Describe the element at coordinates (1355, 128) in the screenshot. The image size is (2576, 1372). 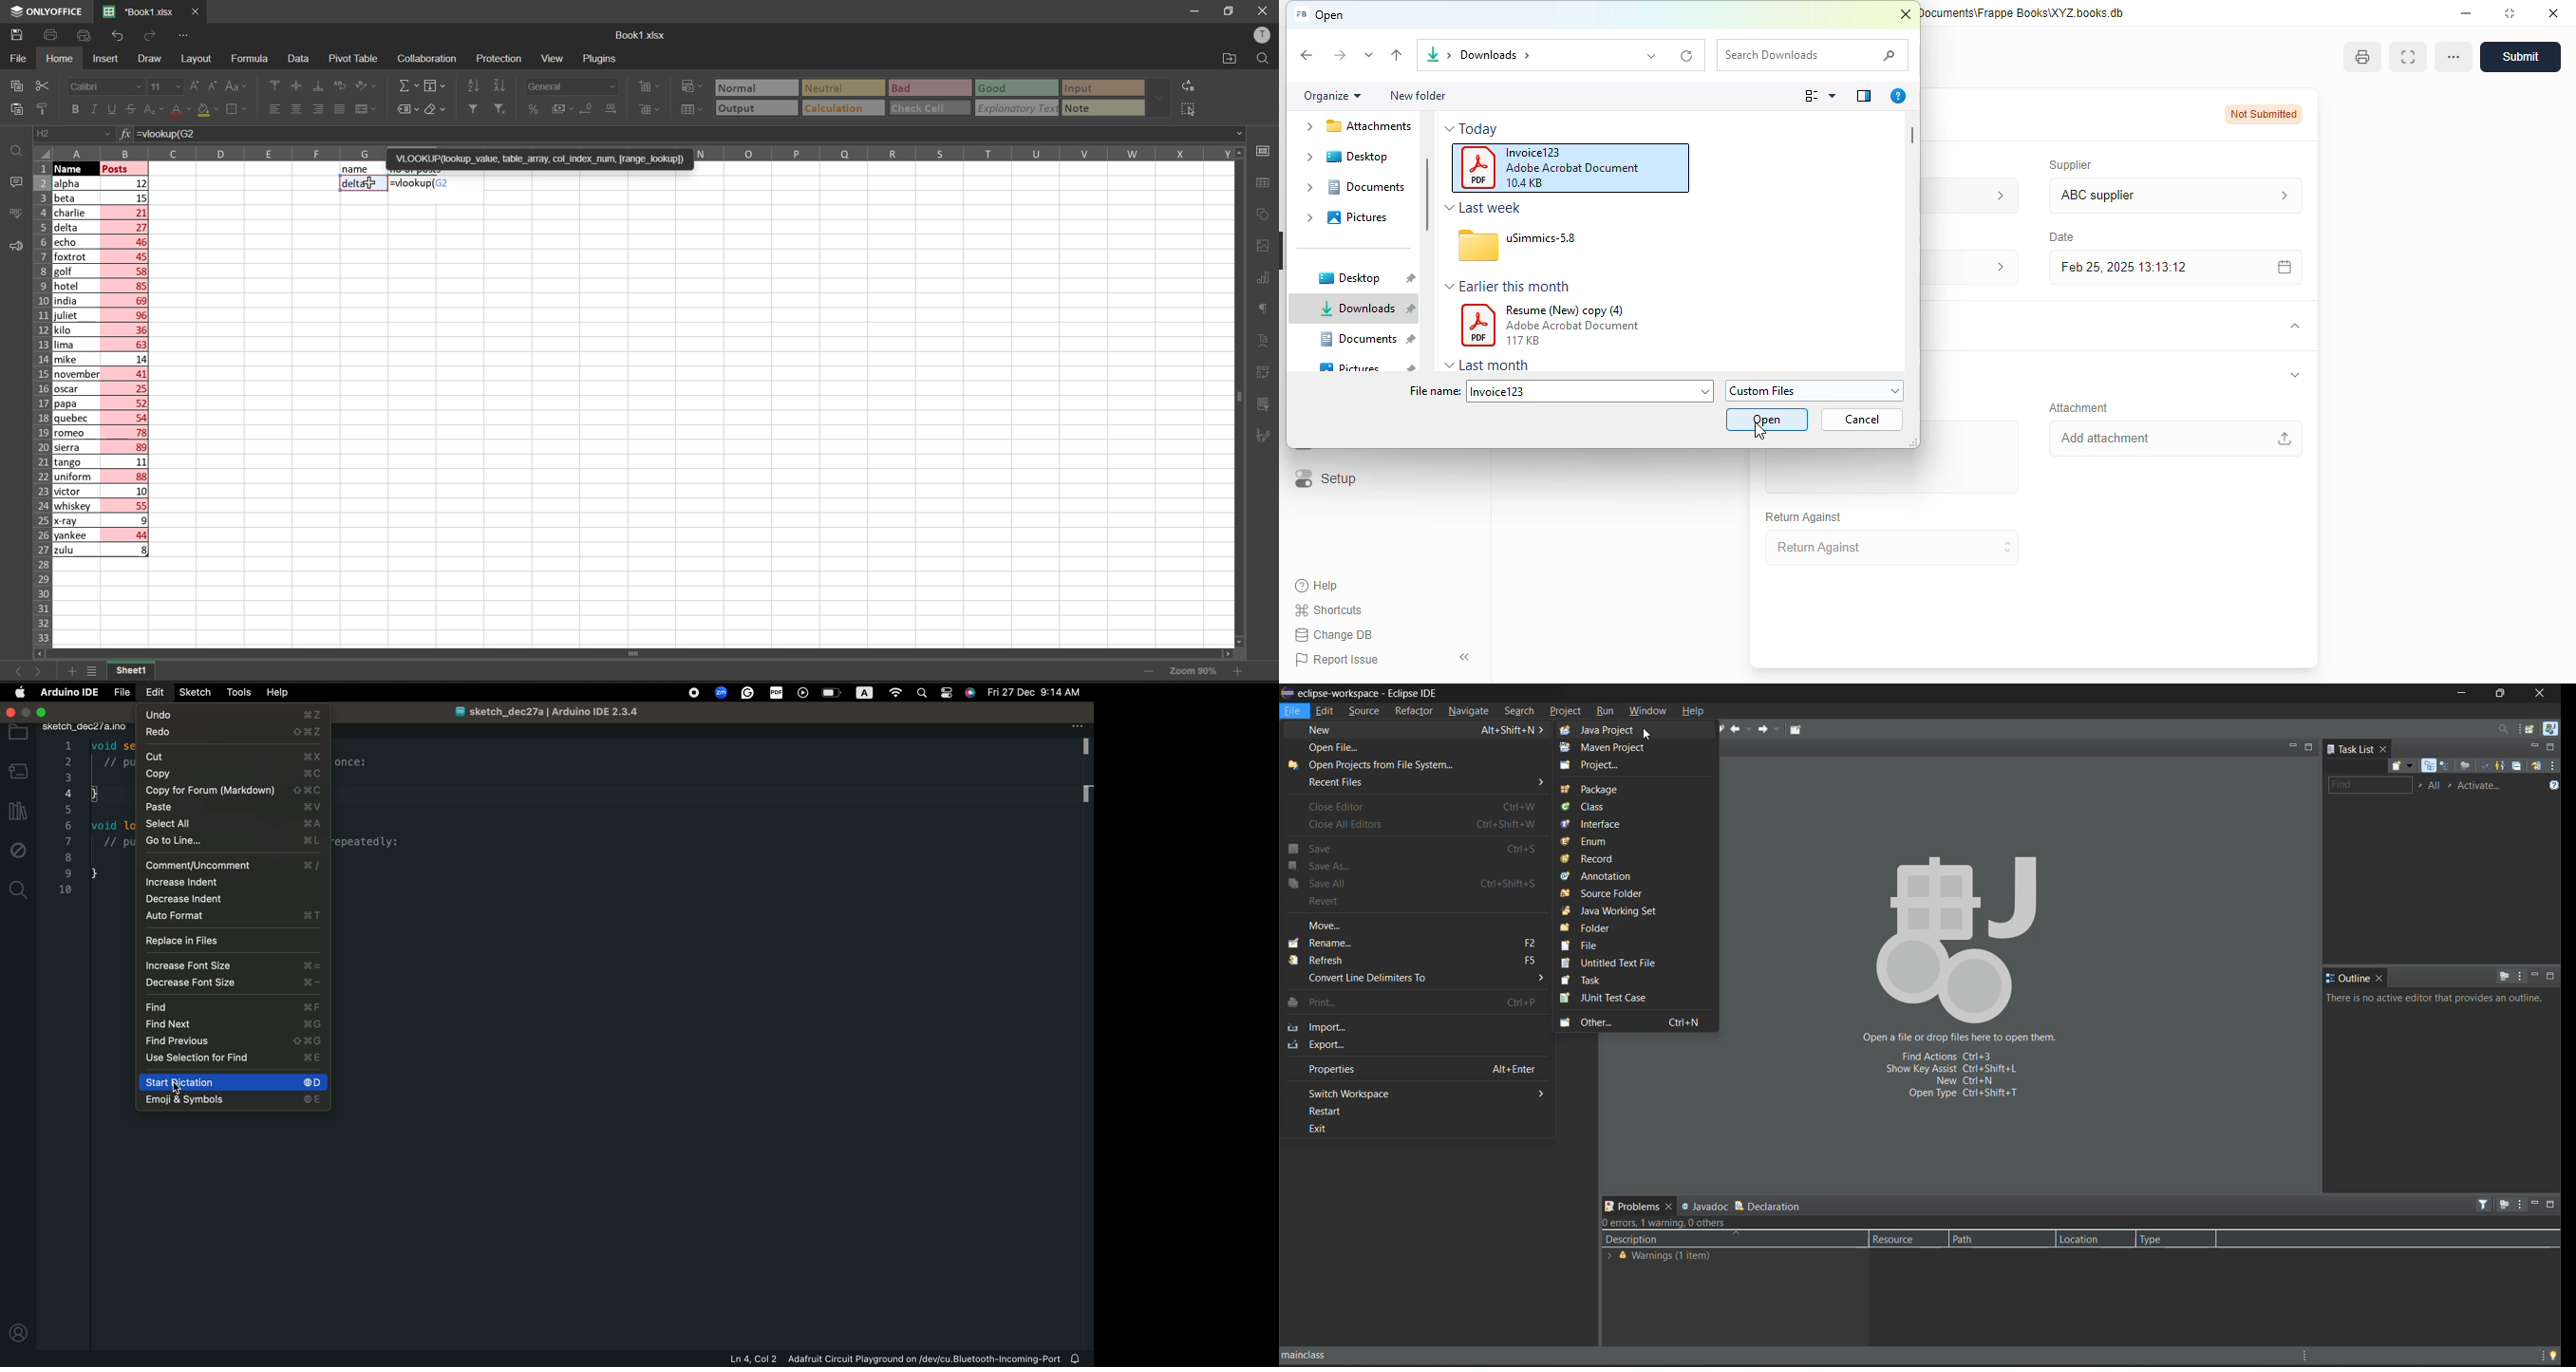
I see `attachments` at that location.